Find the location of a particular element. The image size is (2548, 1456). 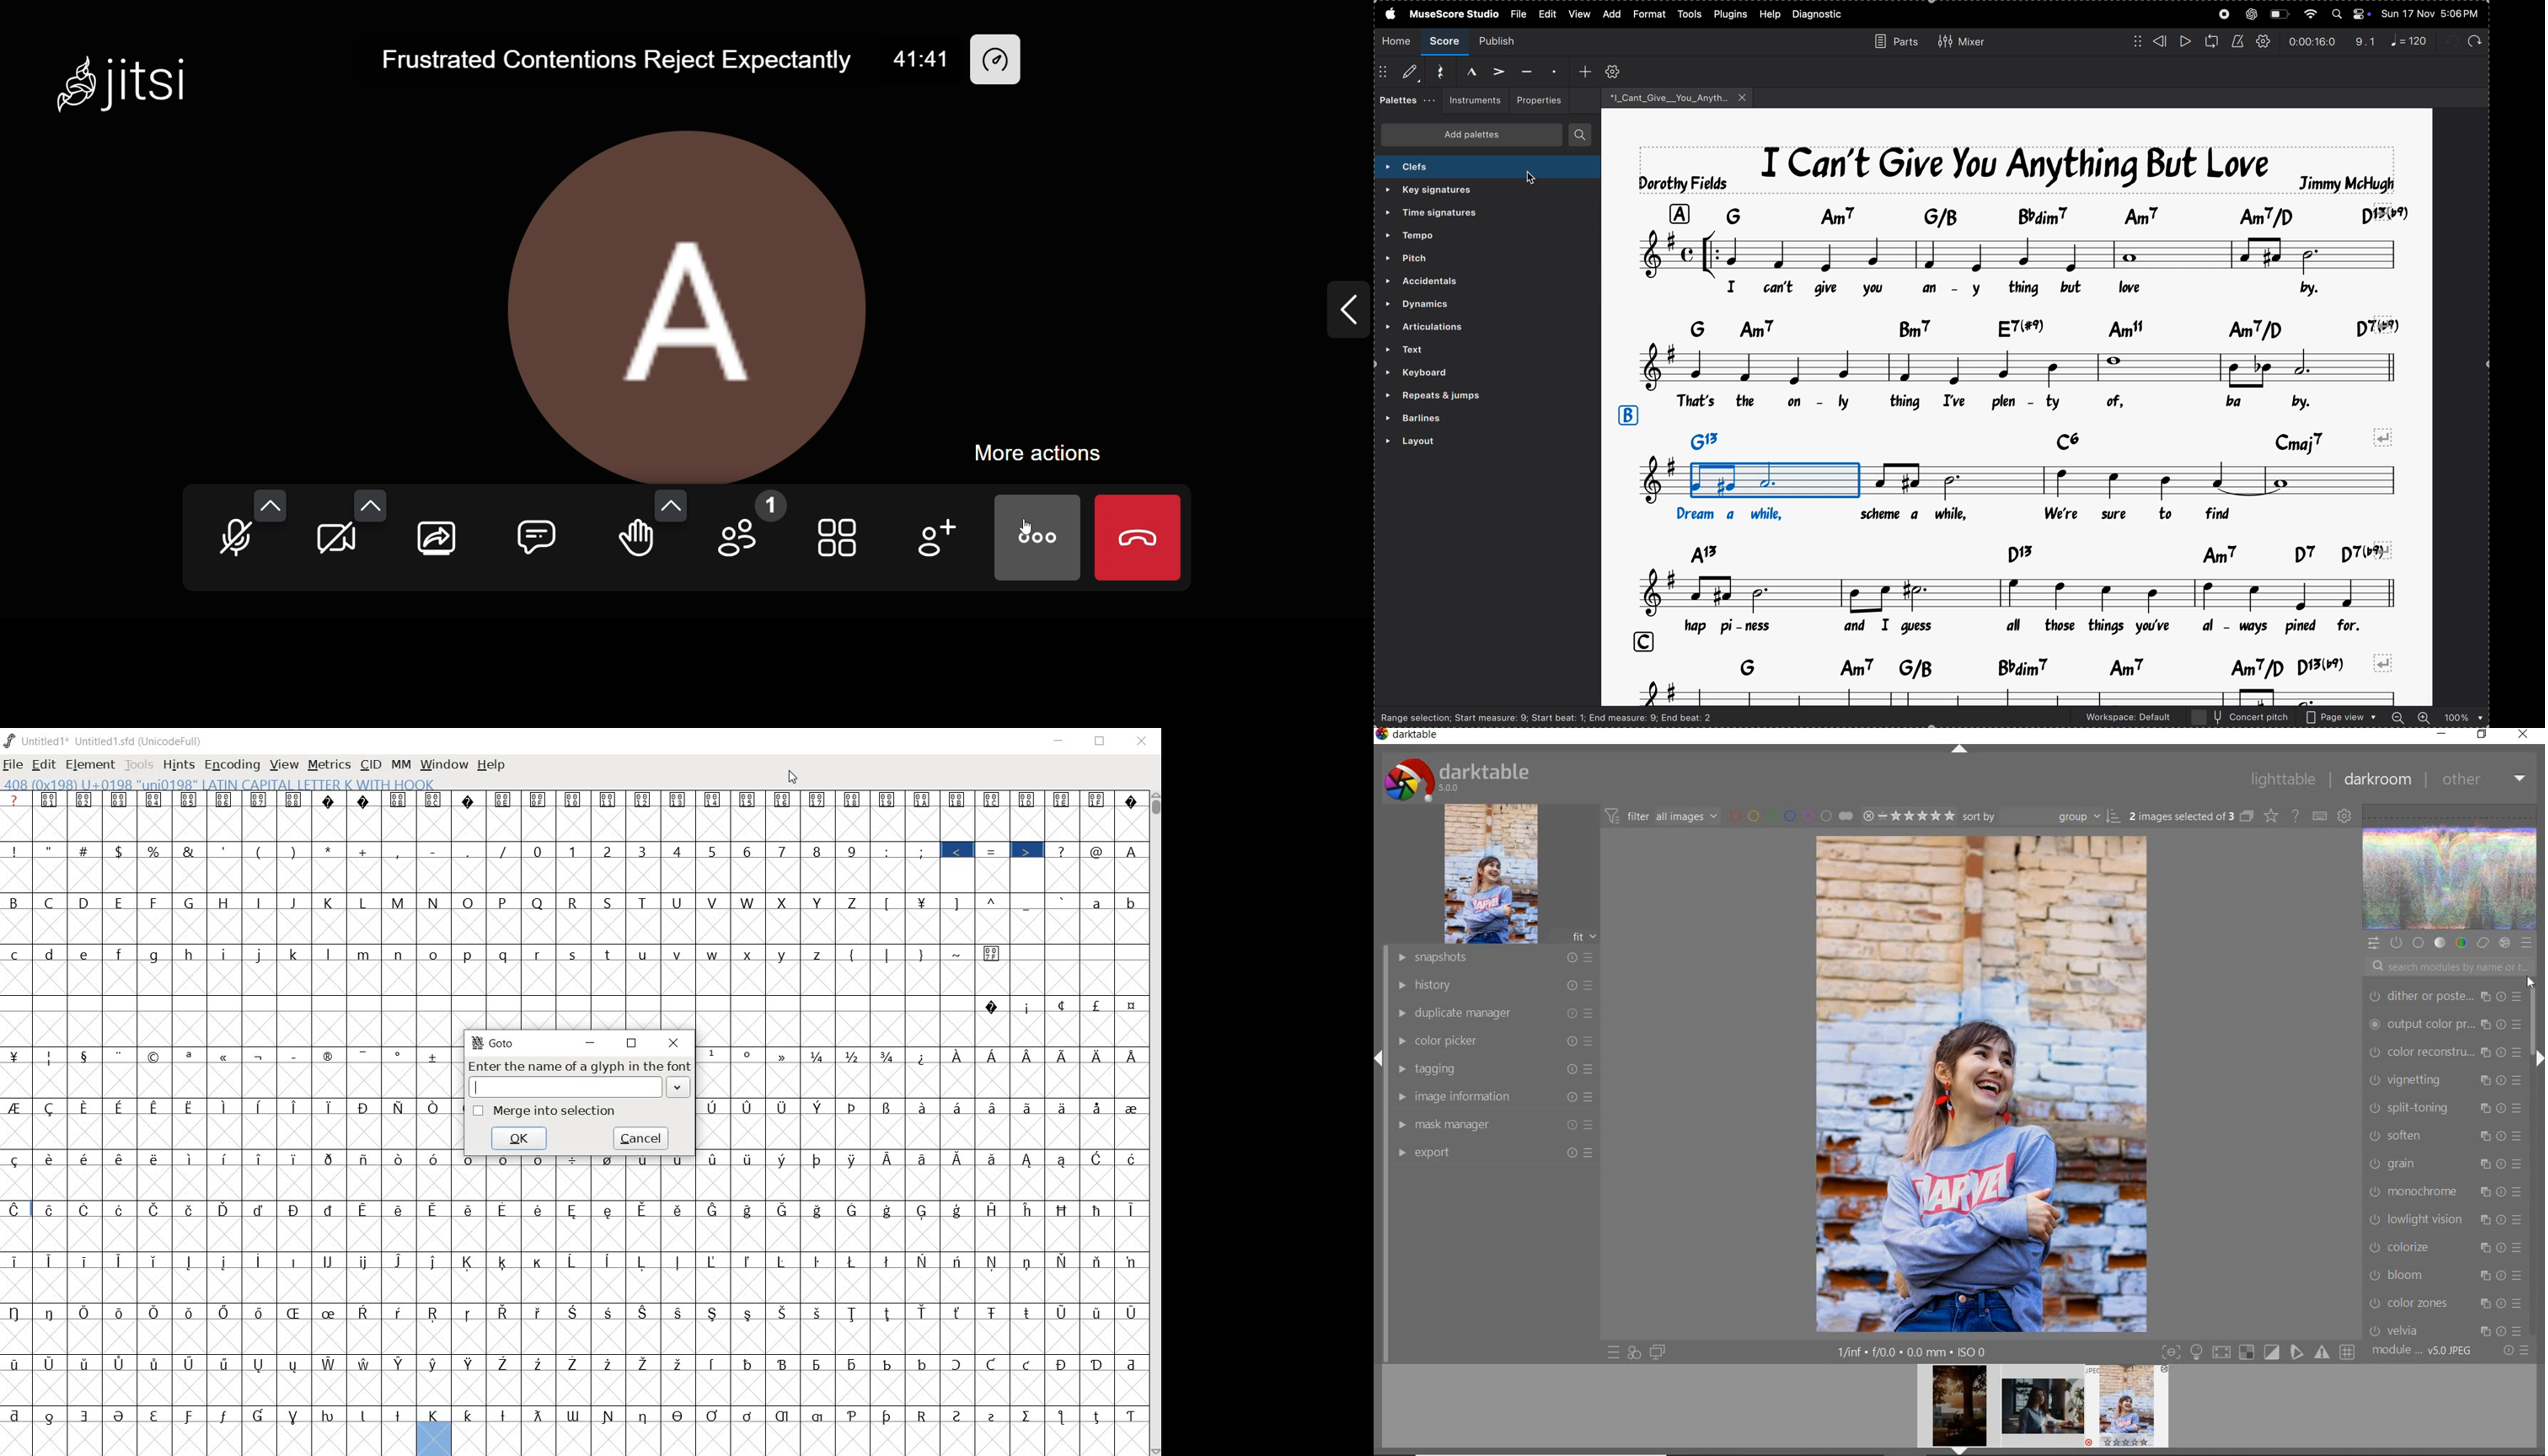

minimize is located at coordinates (1059, 742).